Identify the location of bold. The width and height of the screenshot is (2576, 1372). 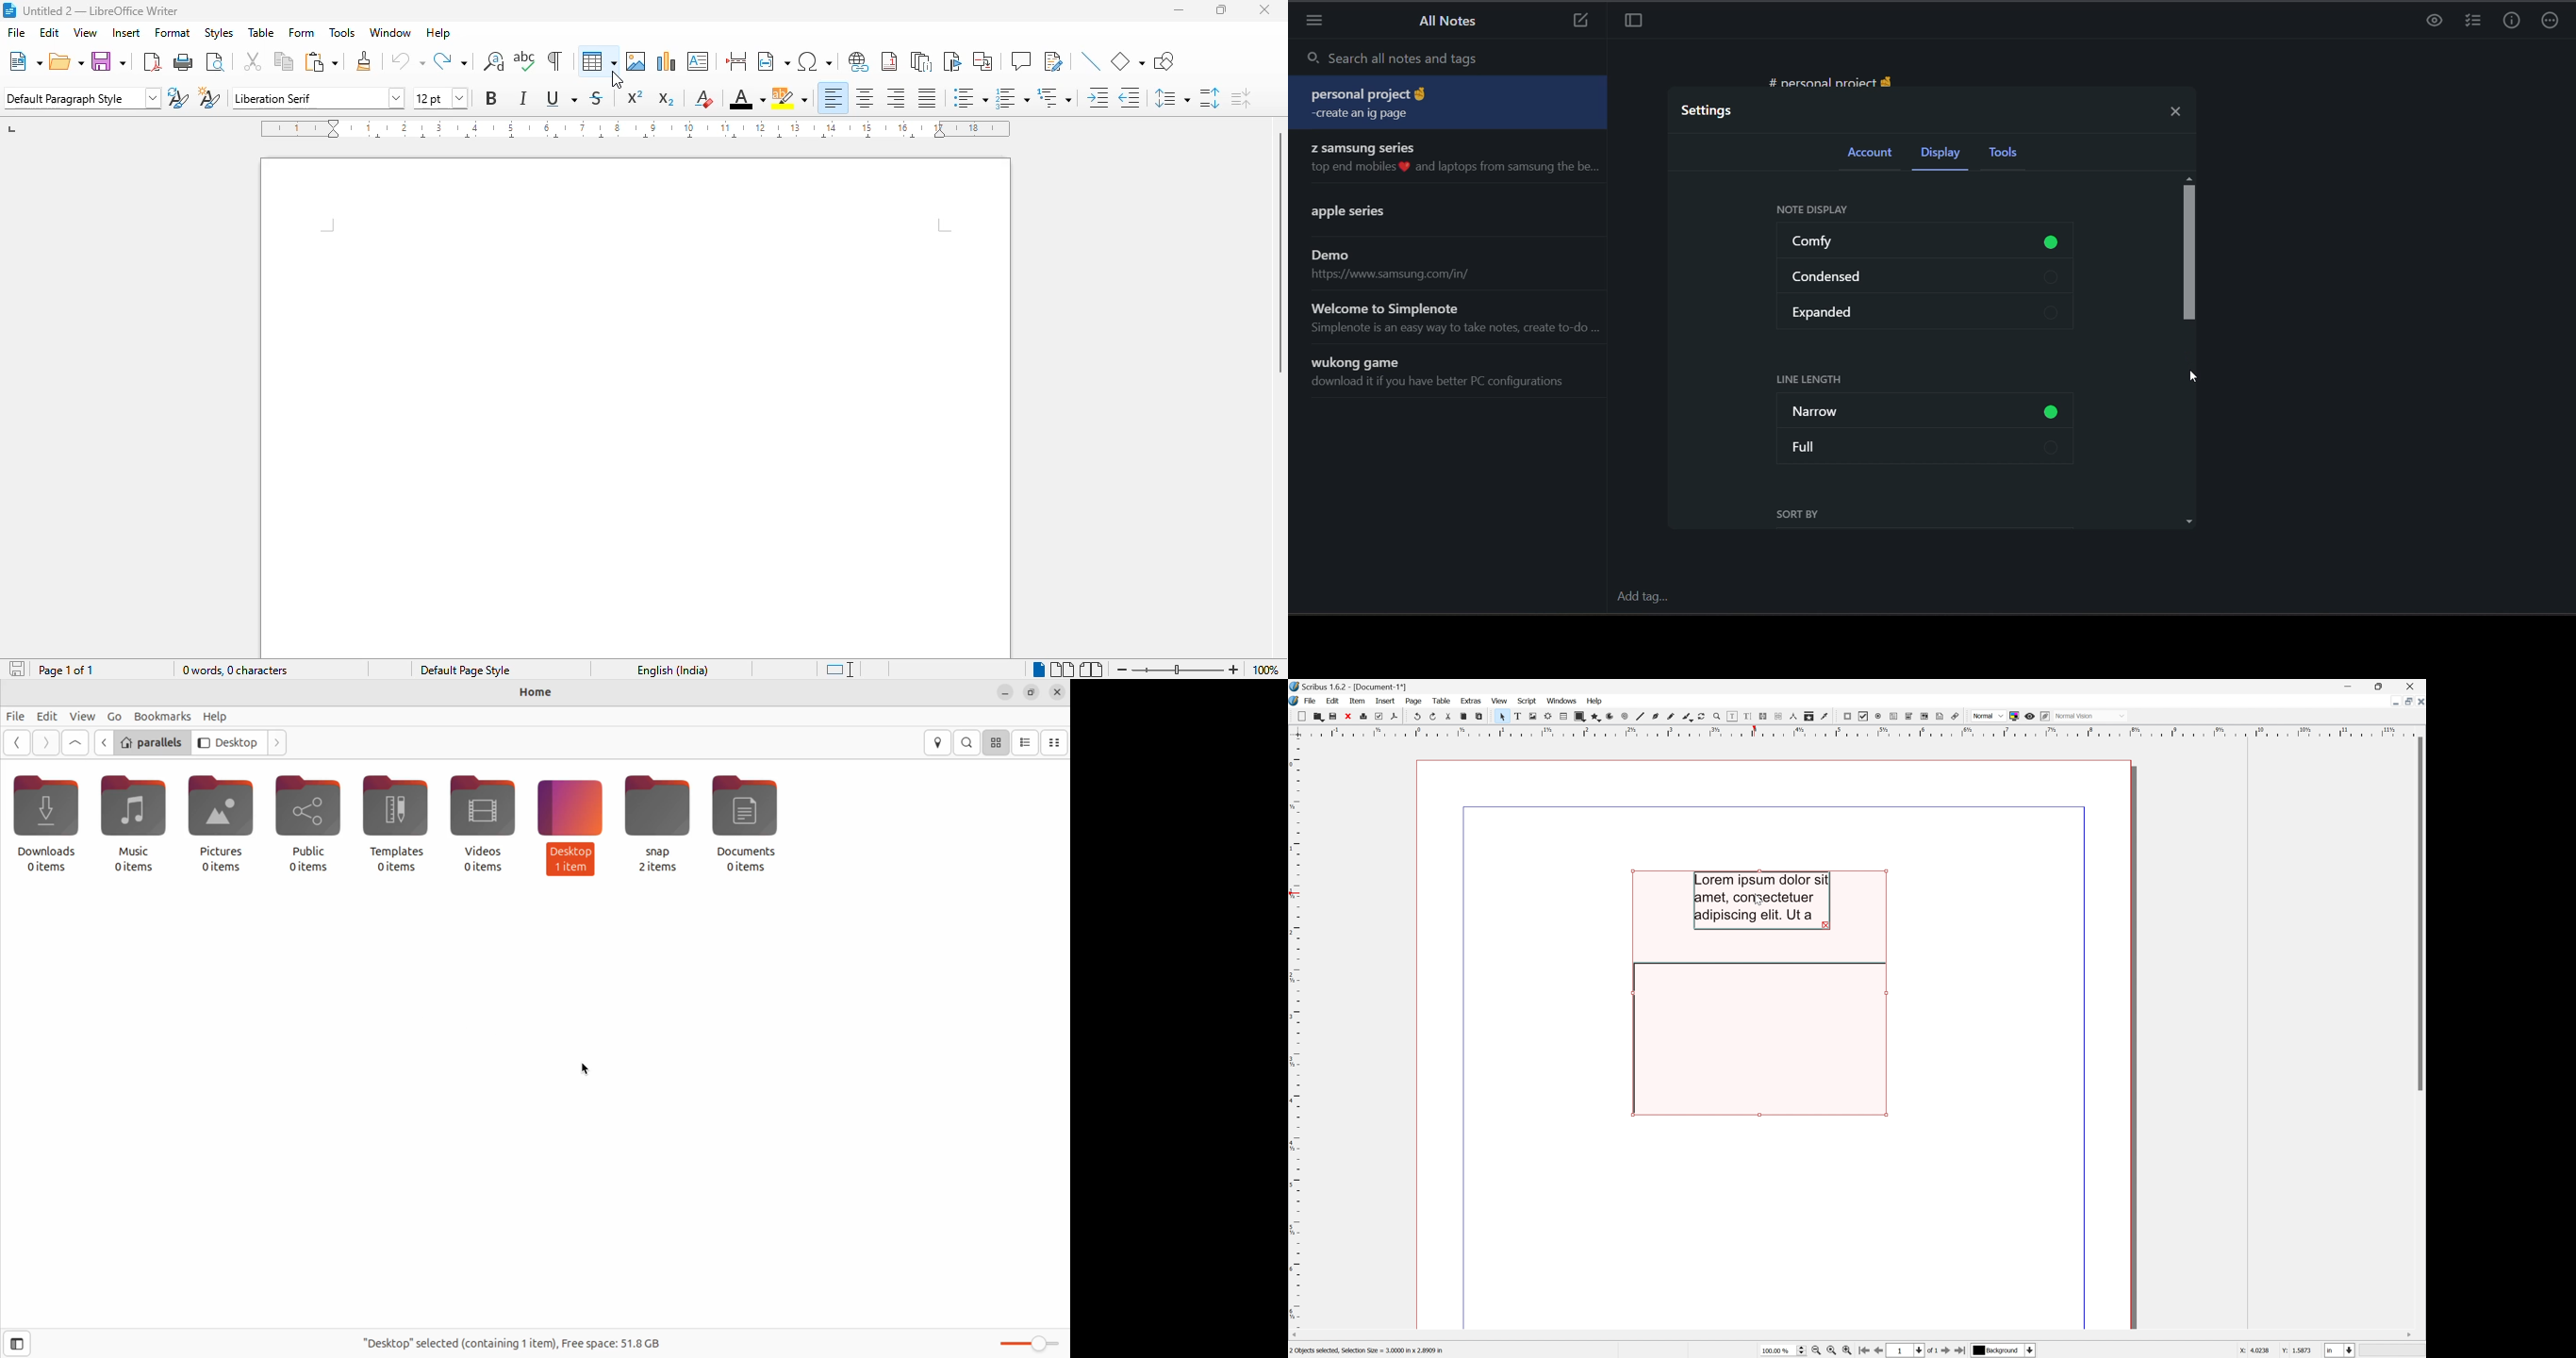
(492, 98).